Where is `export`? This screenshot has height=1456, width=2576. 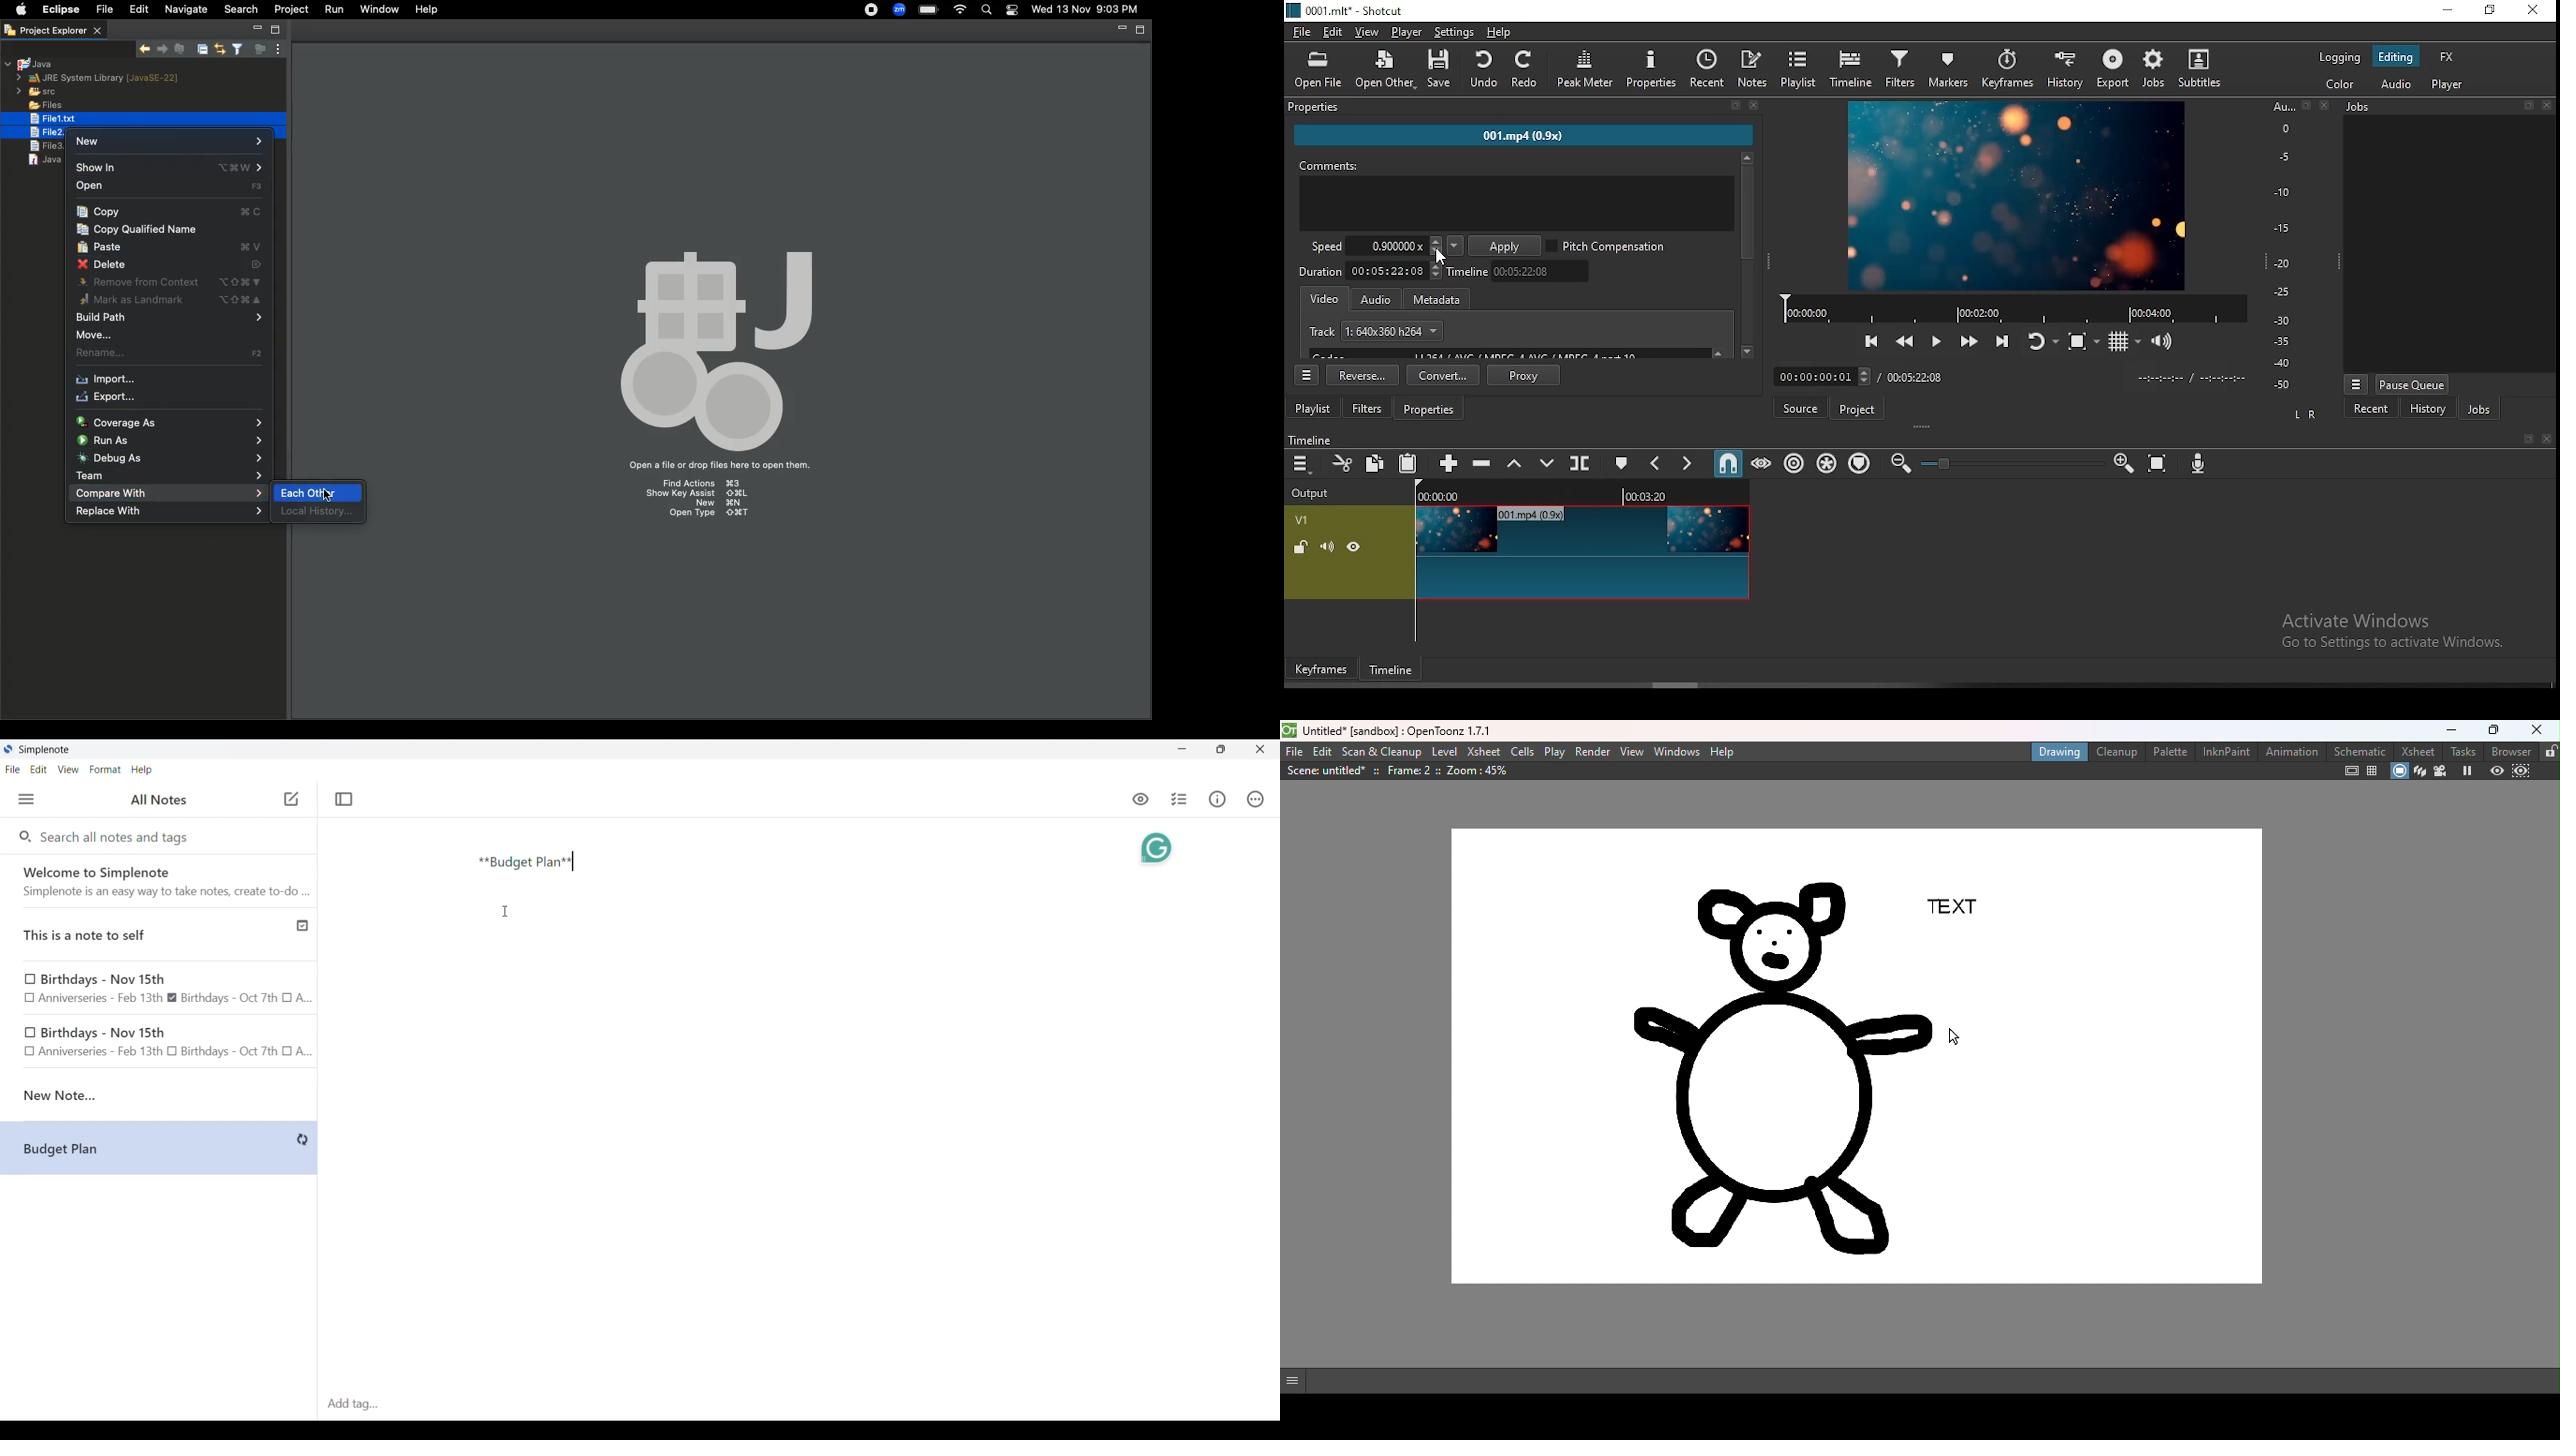
export is located at coordinates (2109, 69).